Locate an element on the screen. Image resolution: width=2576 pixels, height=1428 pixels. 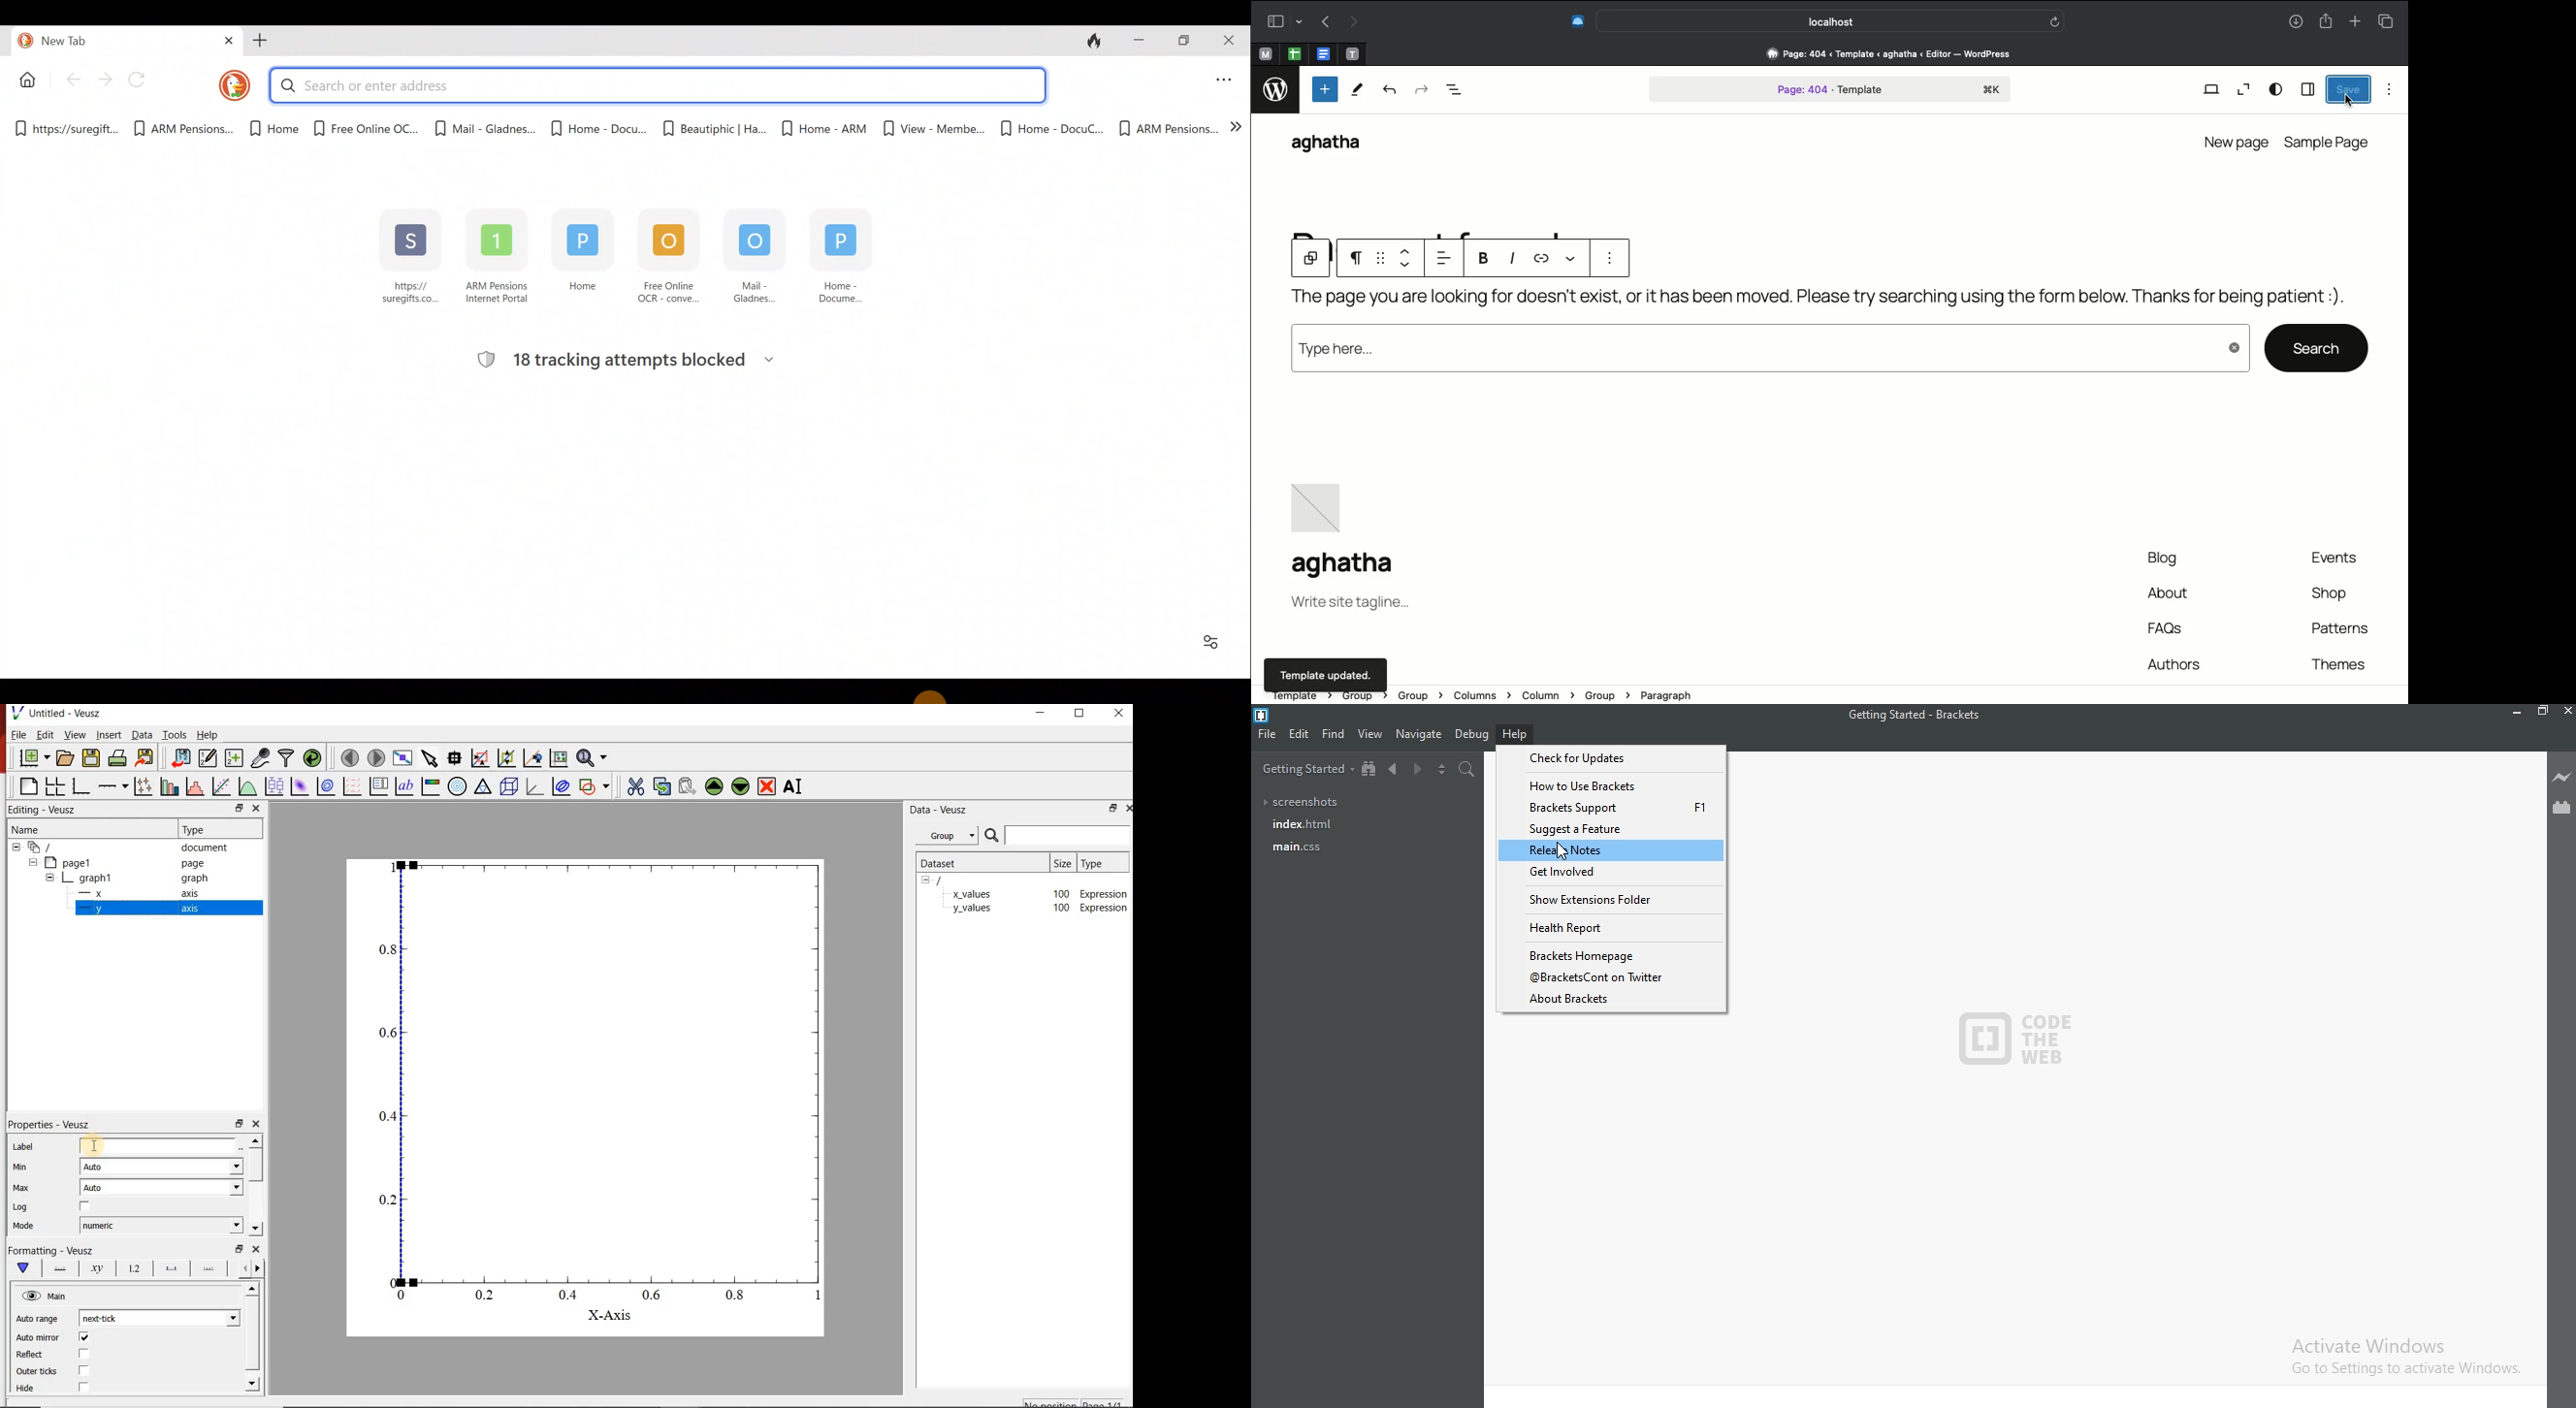
Edit is located at coordinates (1300, 733).